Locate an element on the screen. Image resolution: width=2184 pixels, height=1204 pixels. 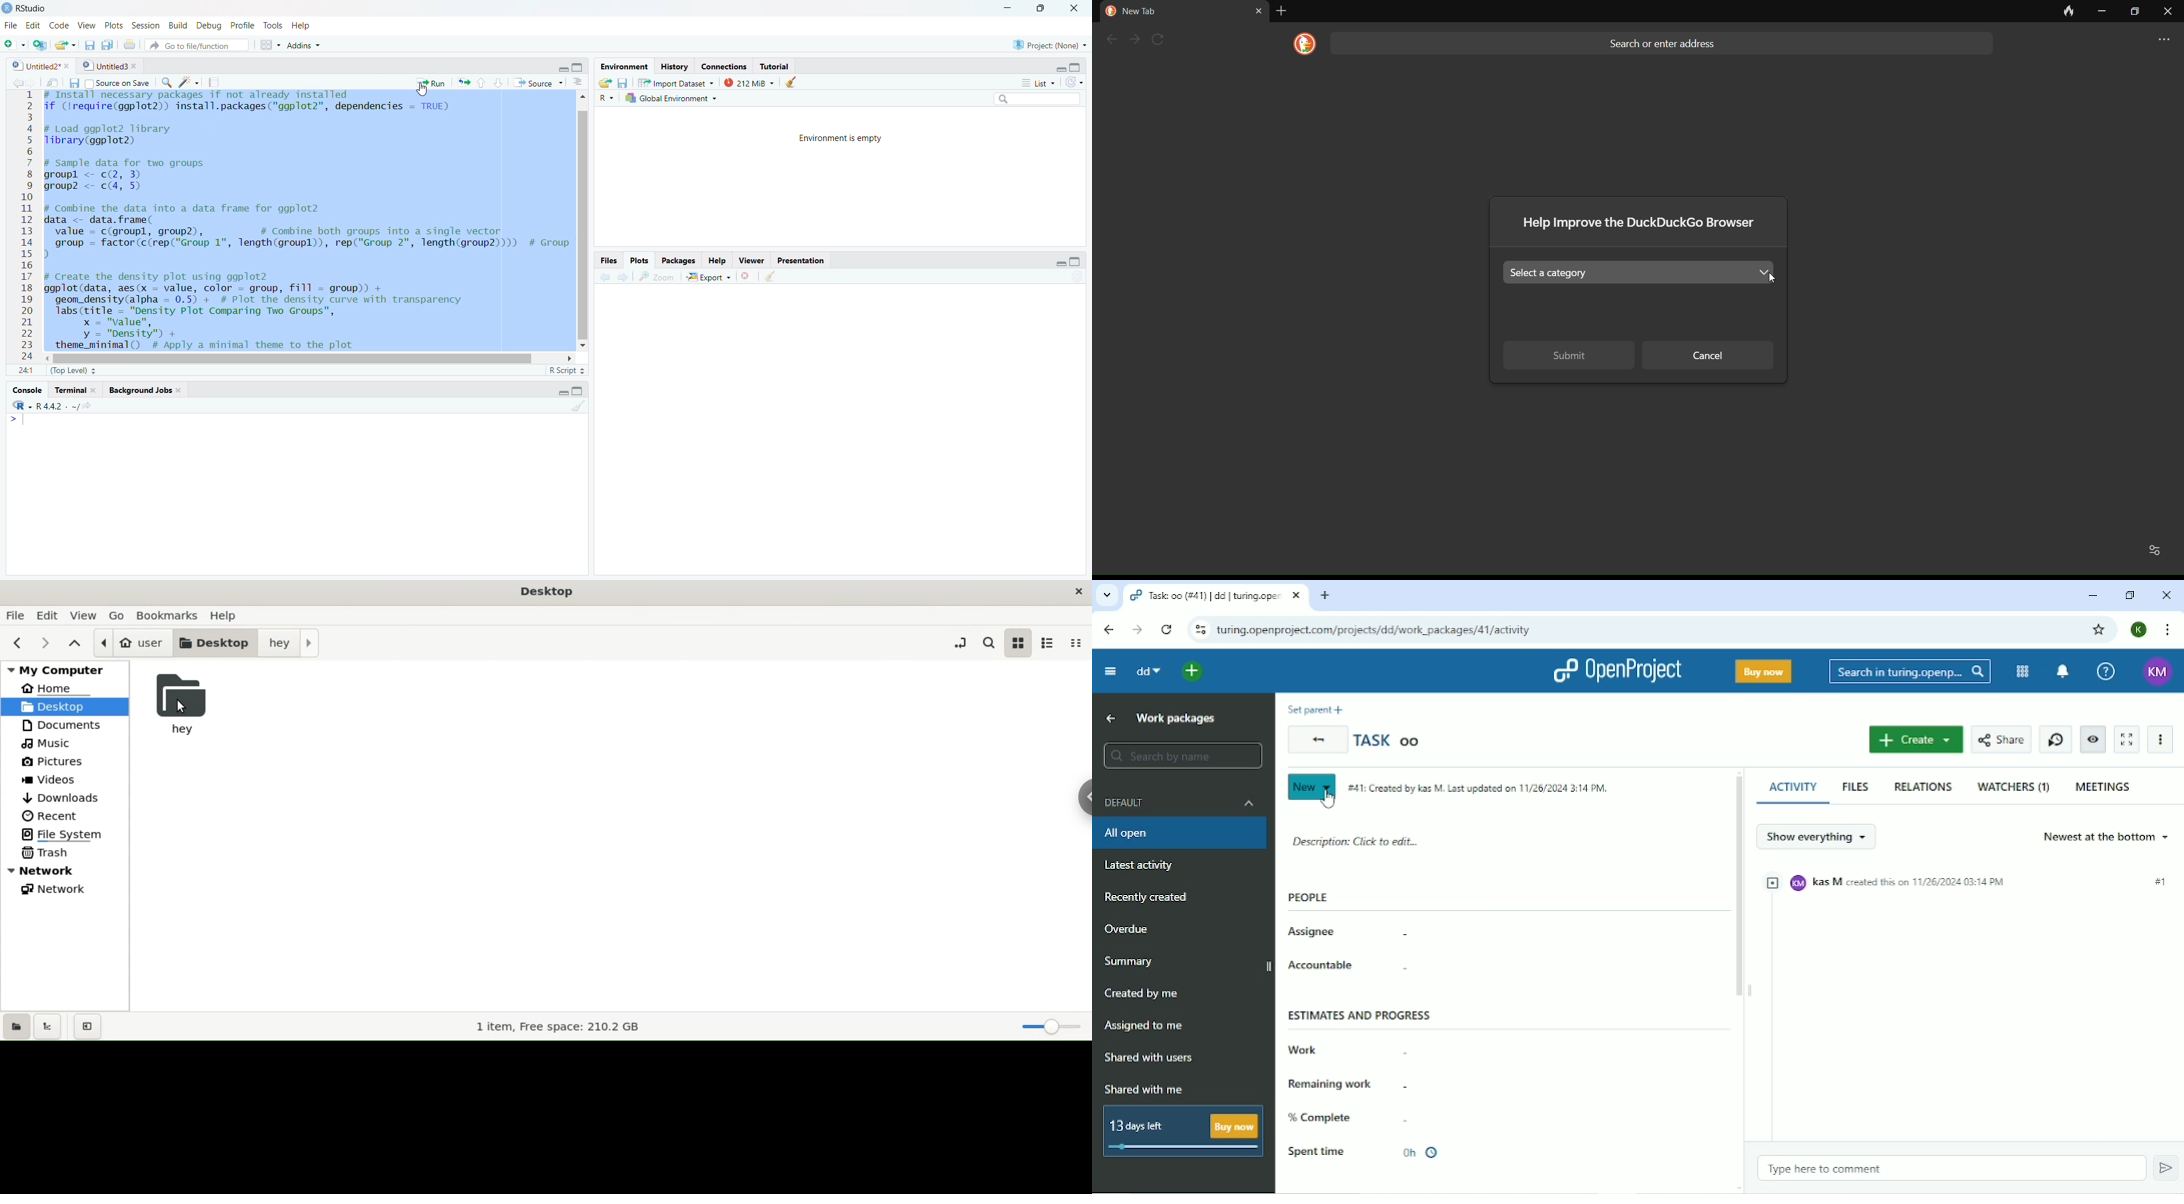
create a project is located at coordinates (40, 44).